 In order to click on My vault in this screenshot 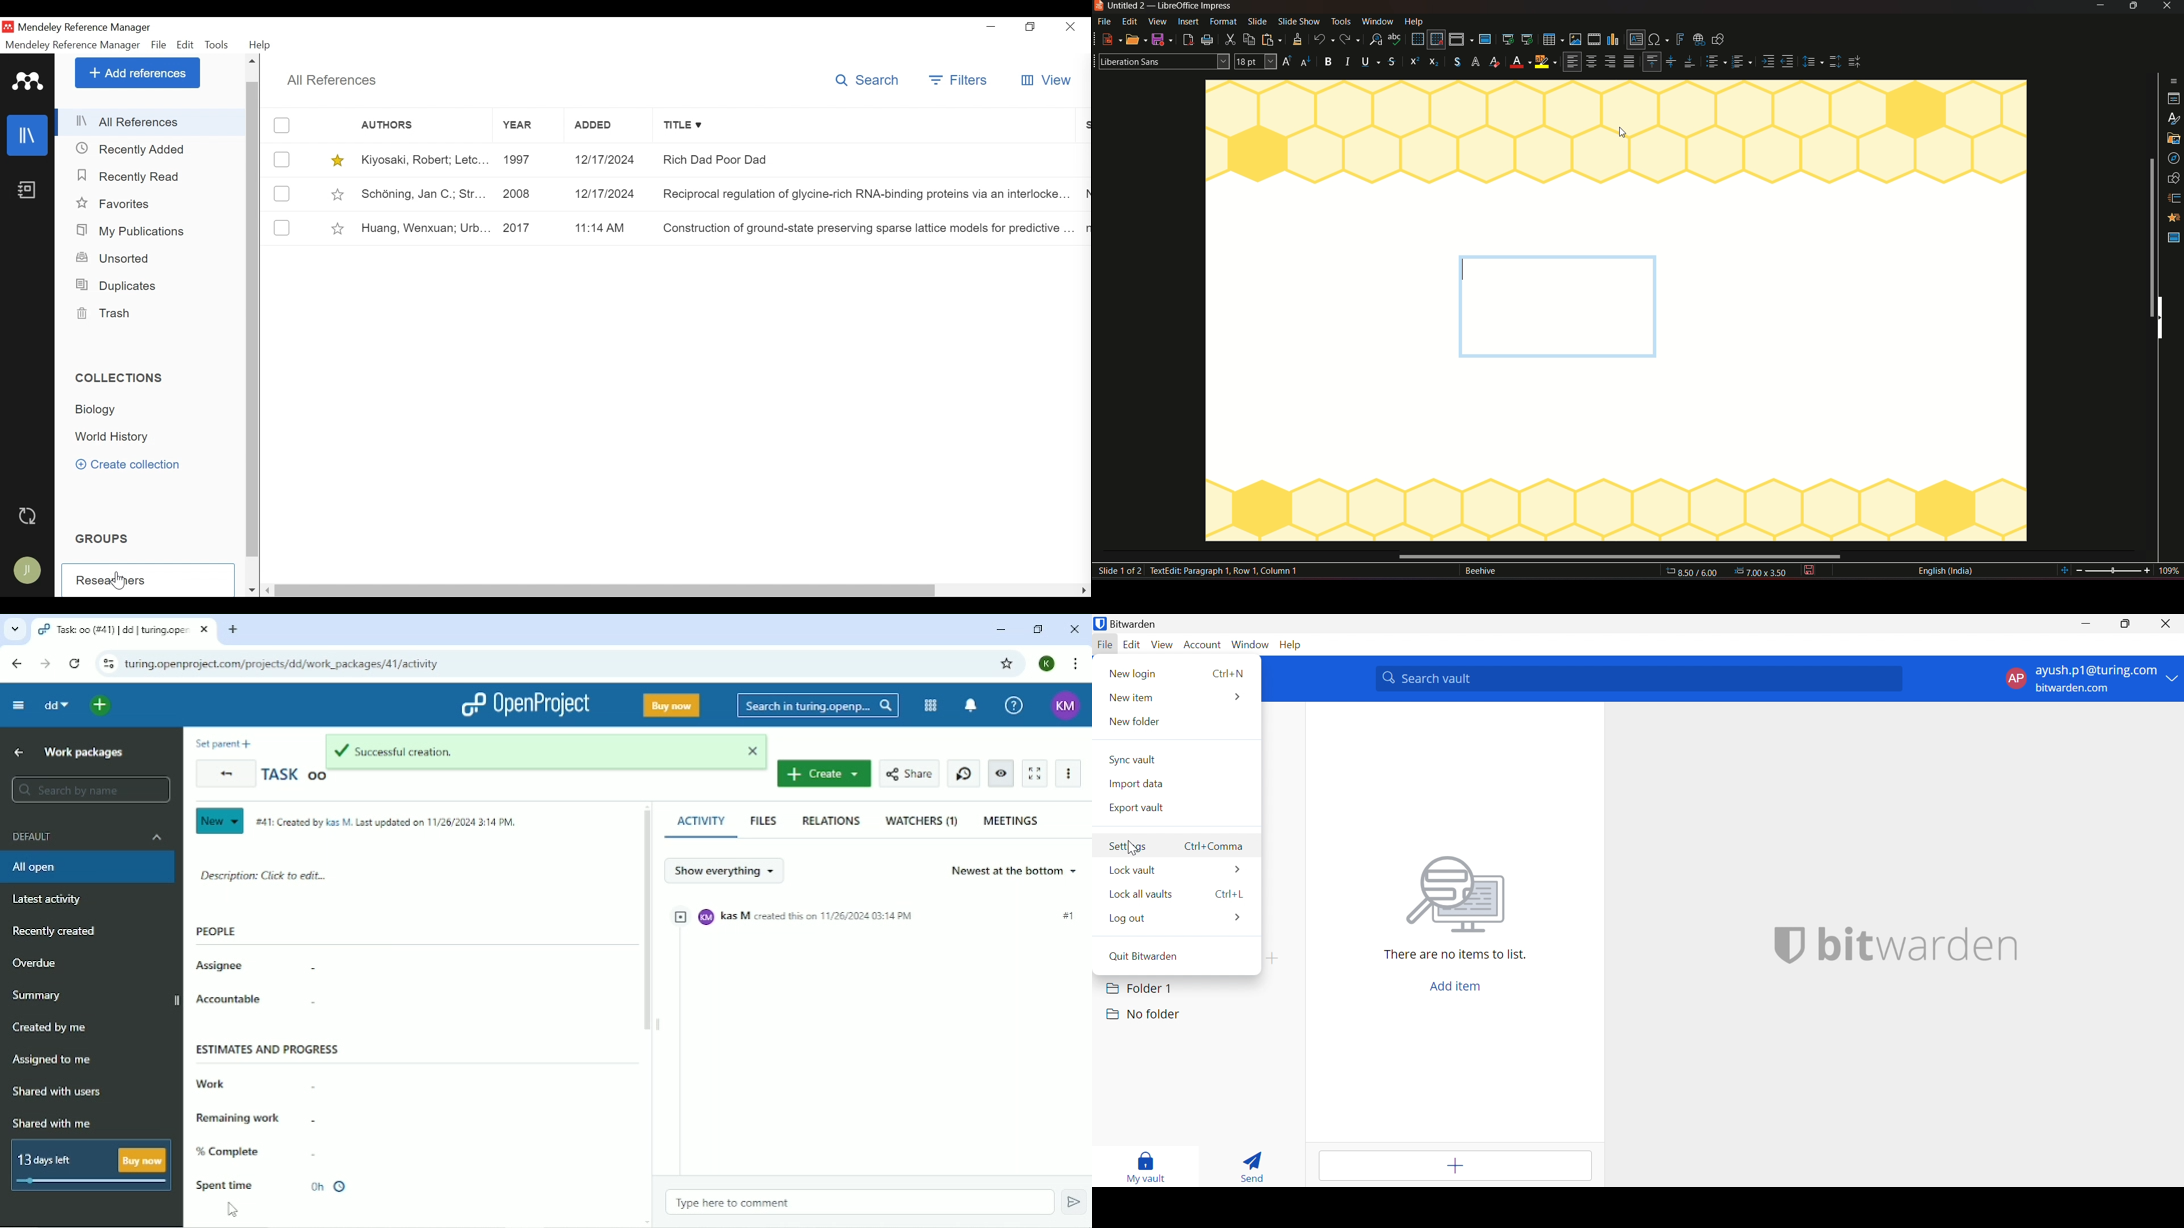, I will do `click(1146, 1165)`.